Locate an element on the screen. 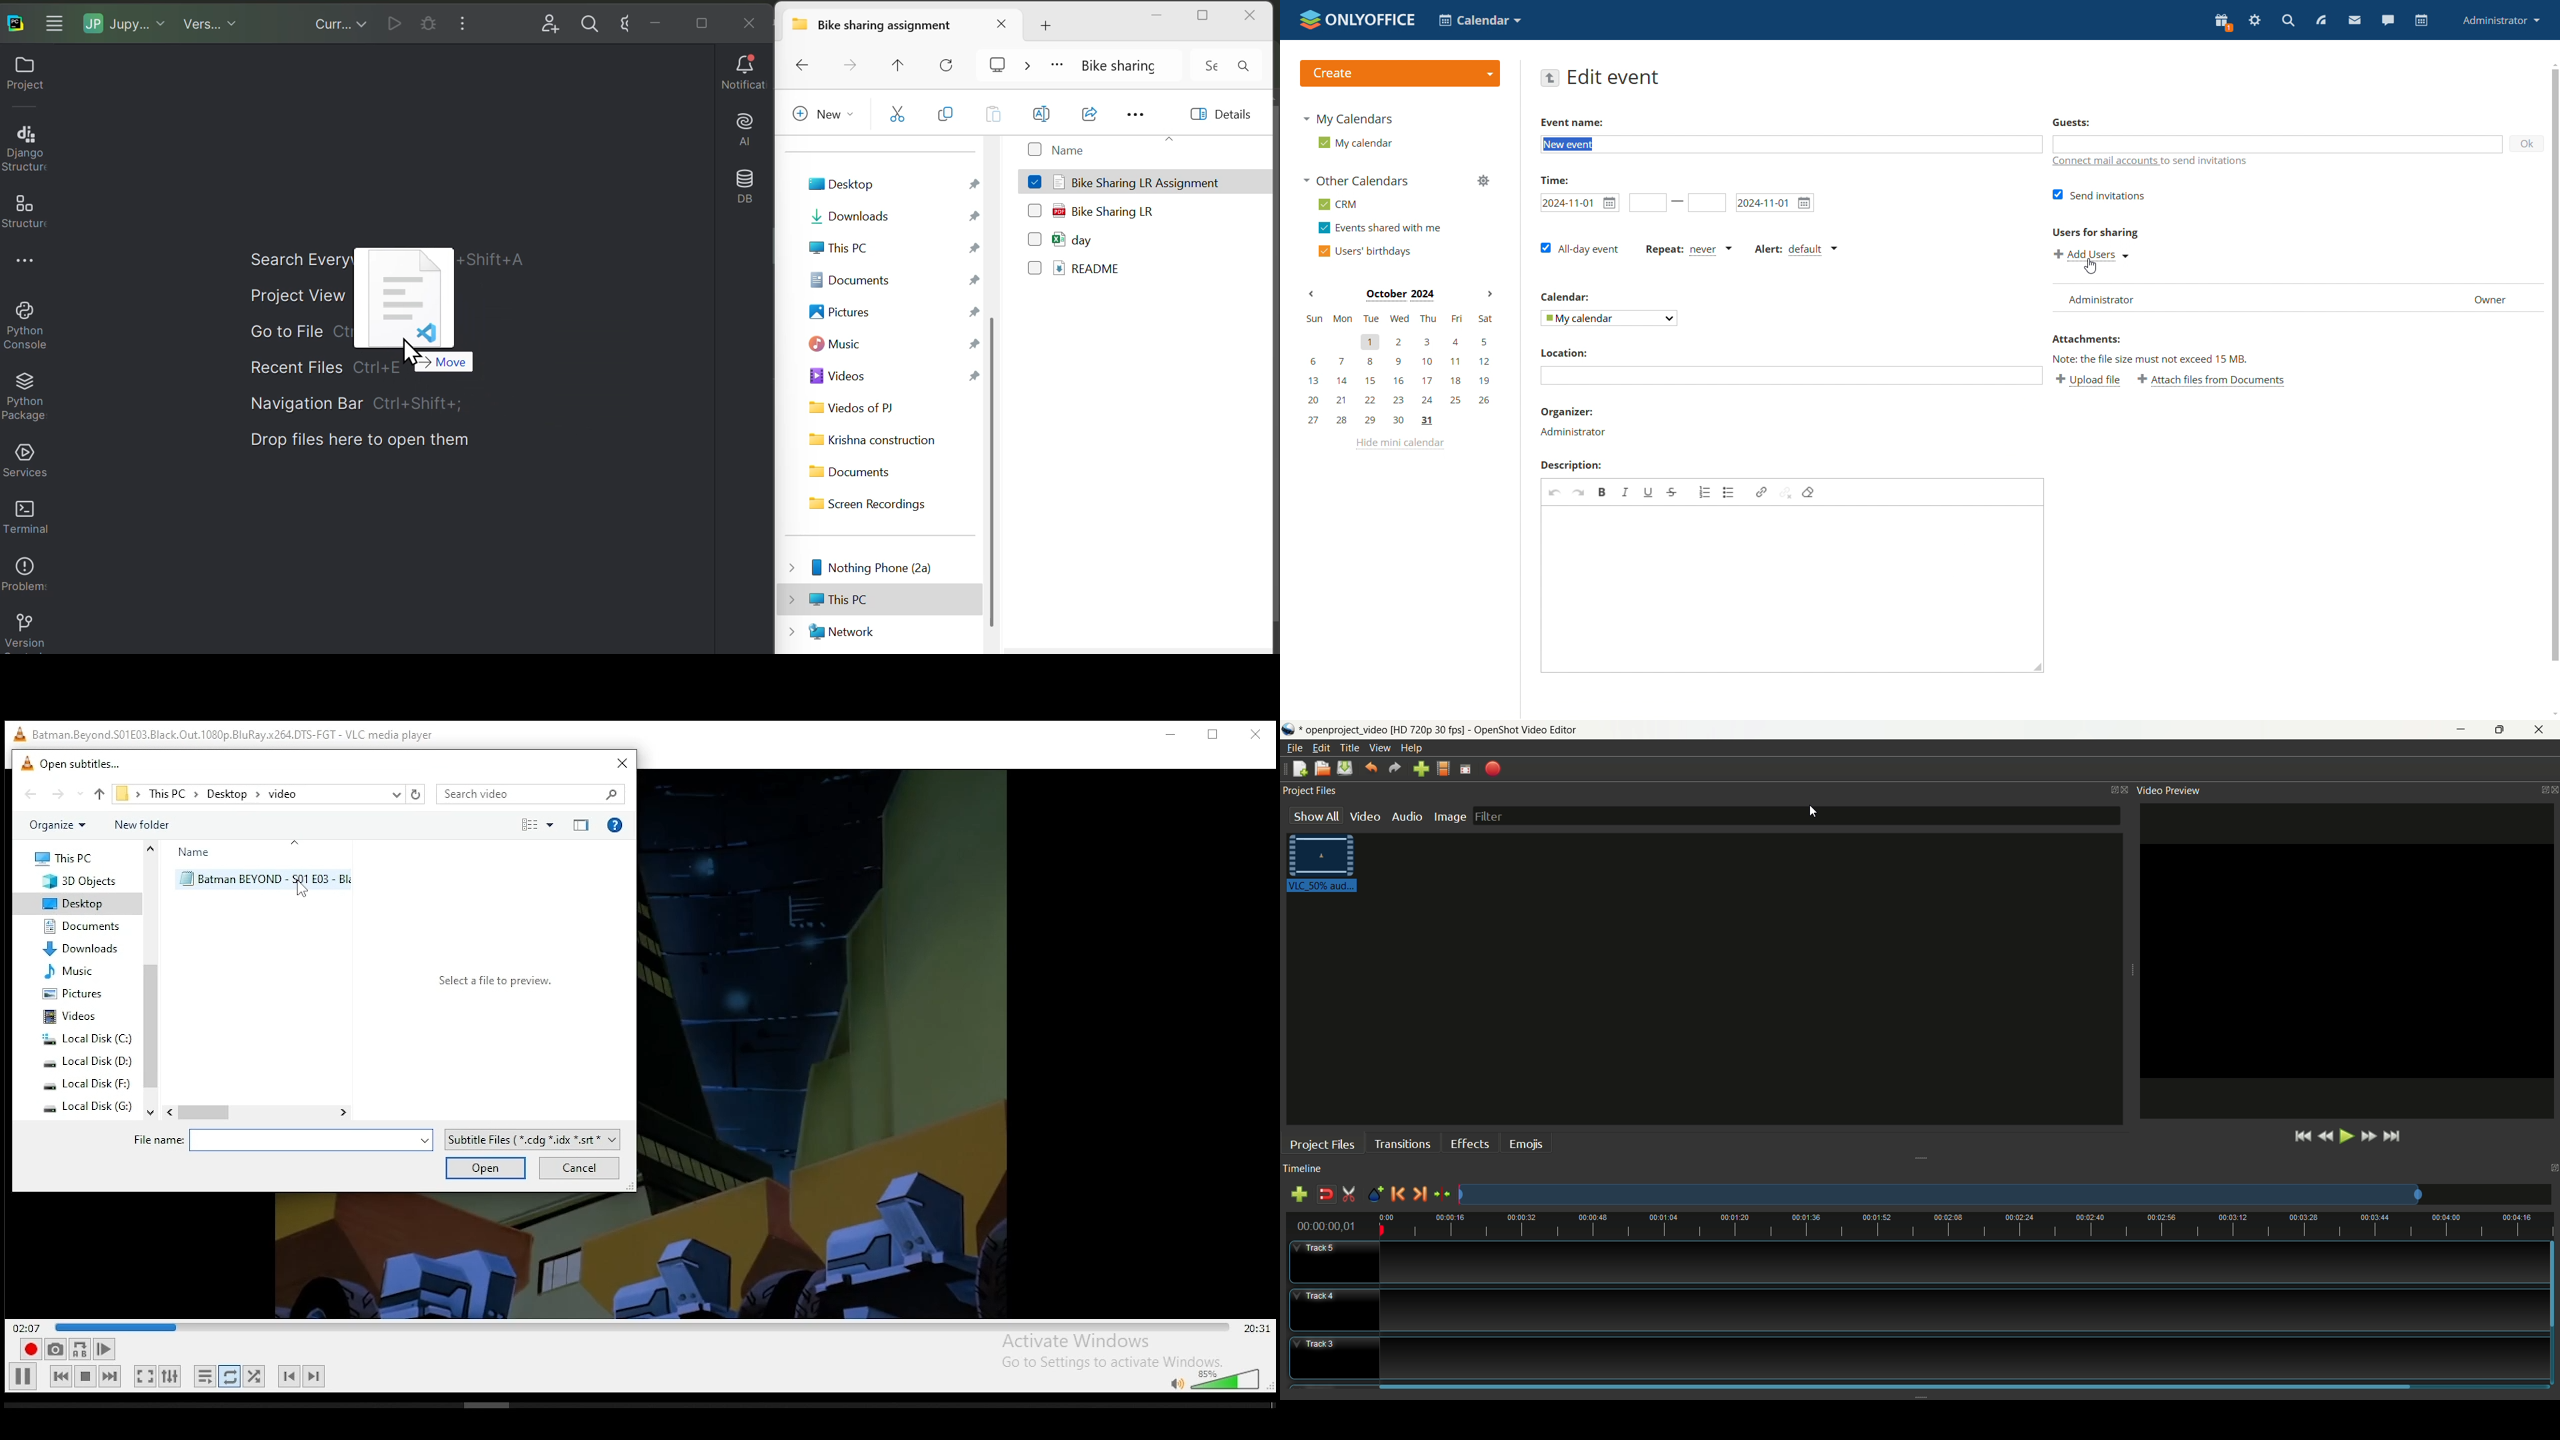  Current cell is located at coordinates (428, 20).